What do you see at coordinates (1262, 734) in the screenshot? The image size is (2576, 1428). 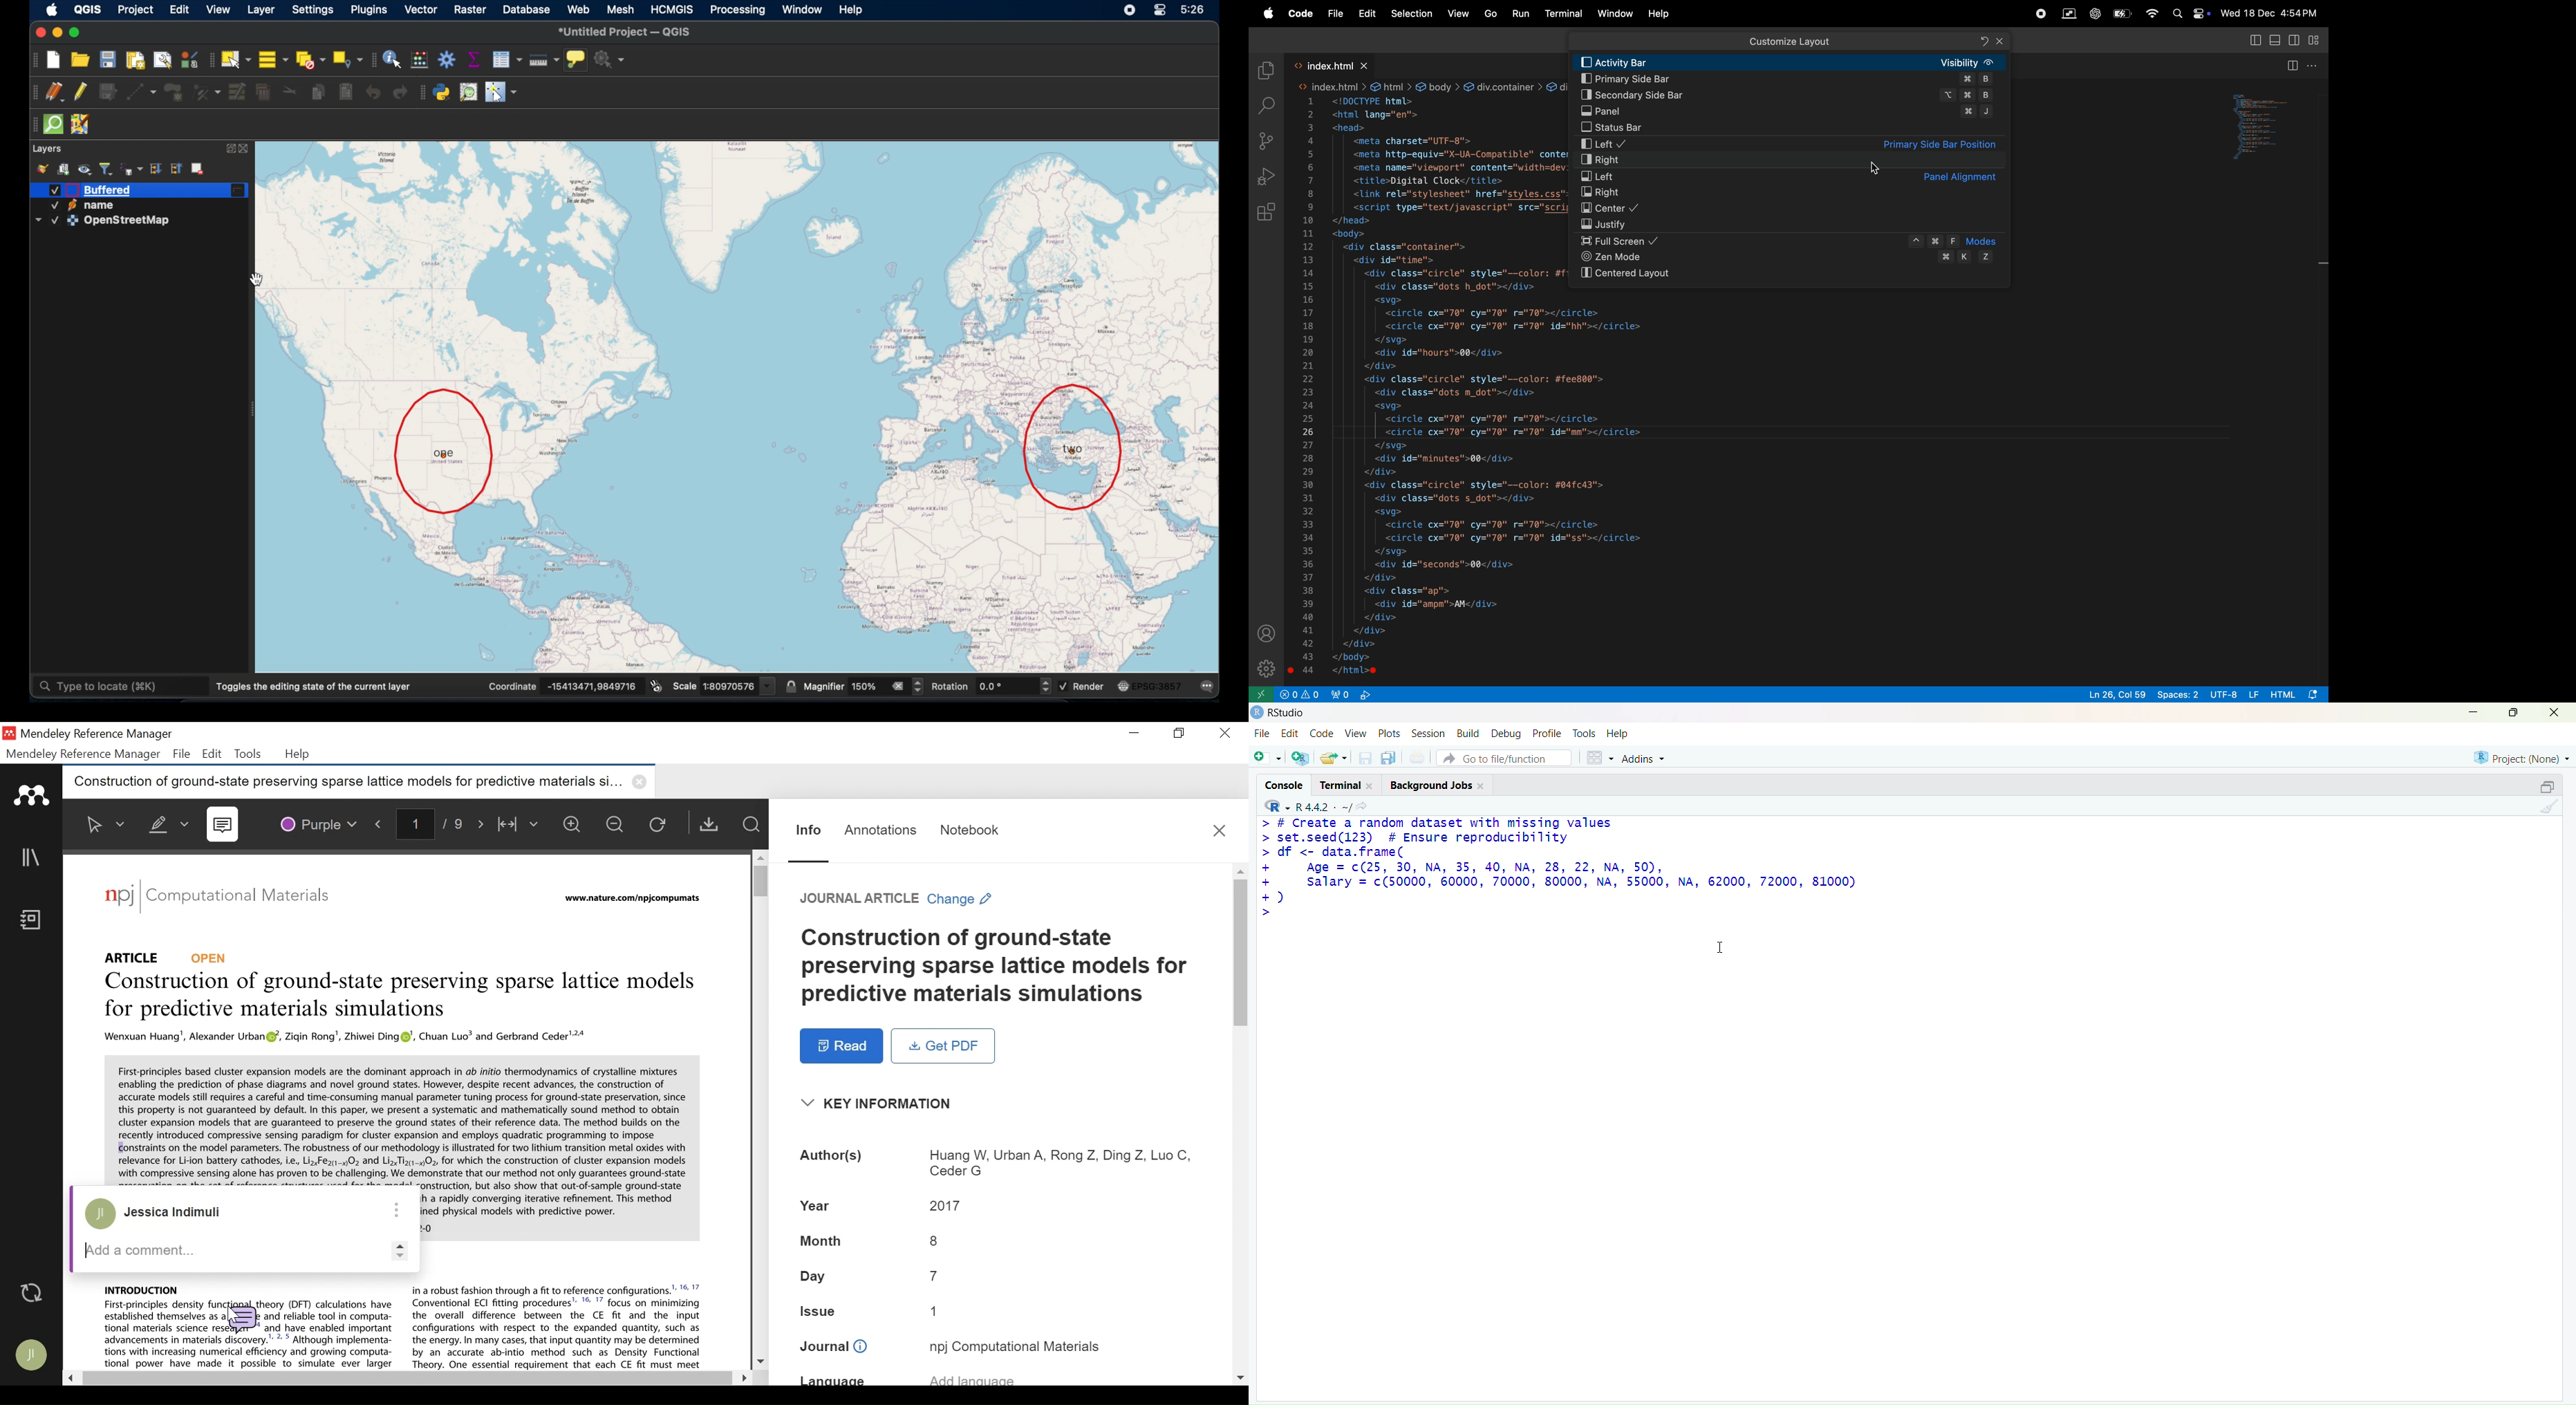 I see `file` at bounding box center [1262, 734].